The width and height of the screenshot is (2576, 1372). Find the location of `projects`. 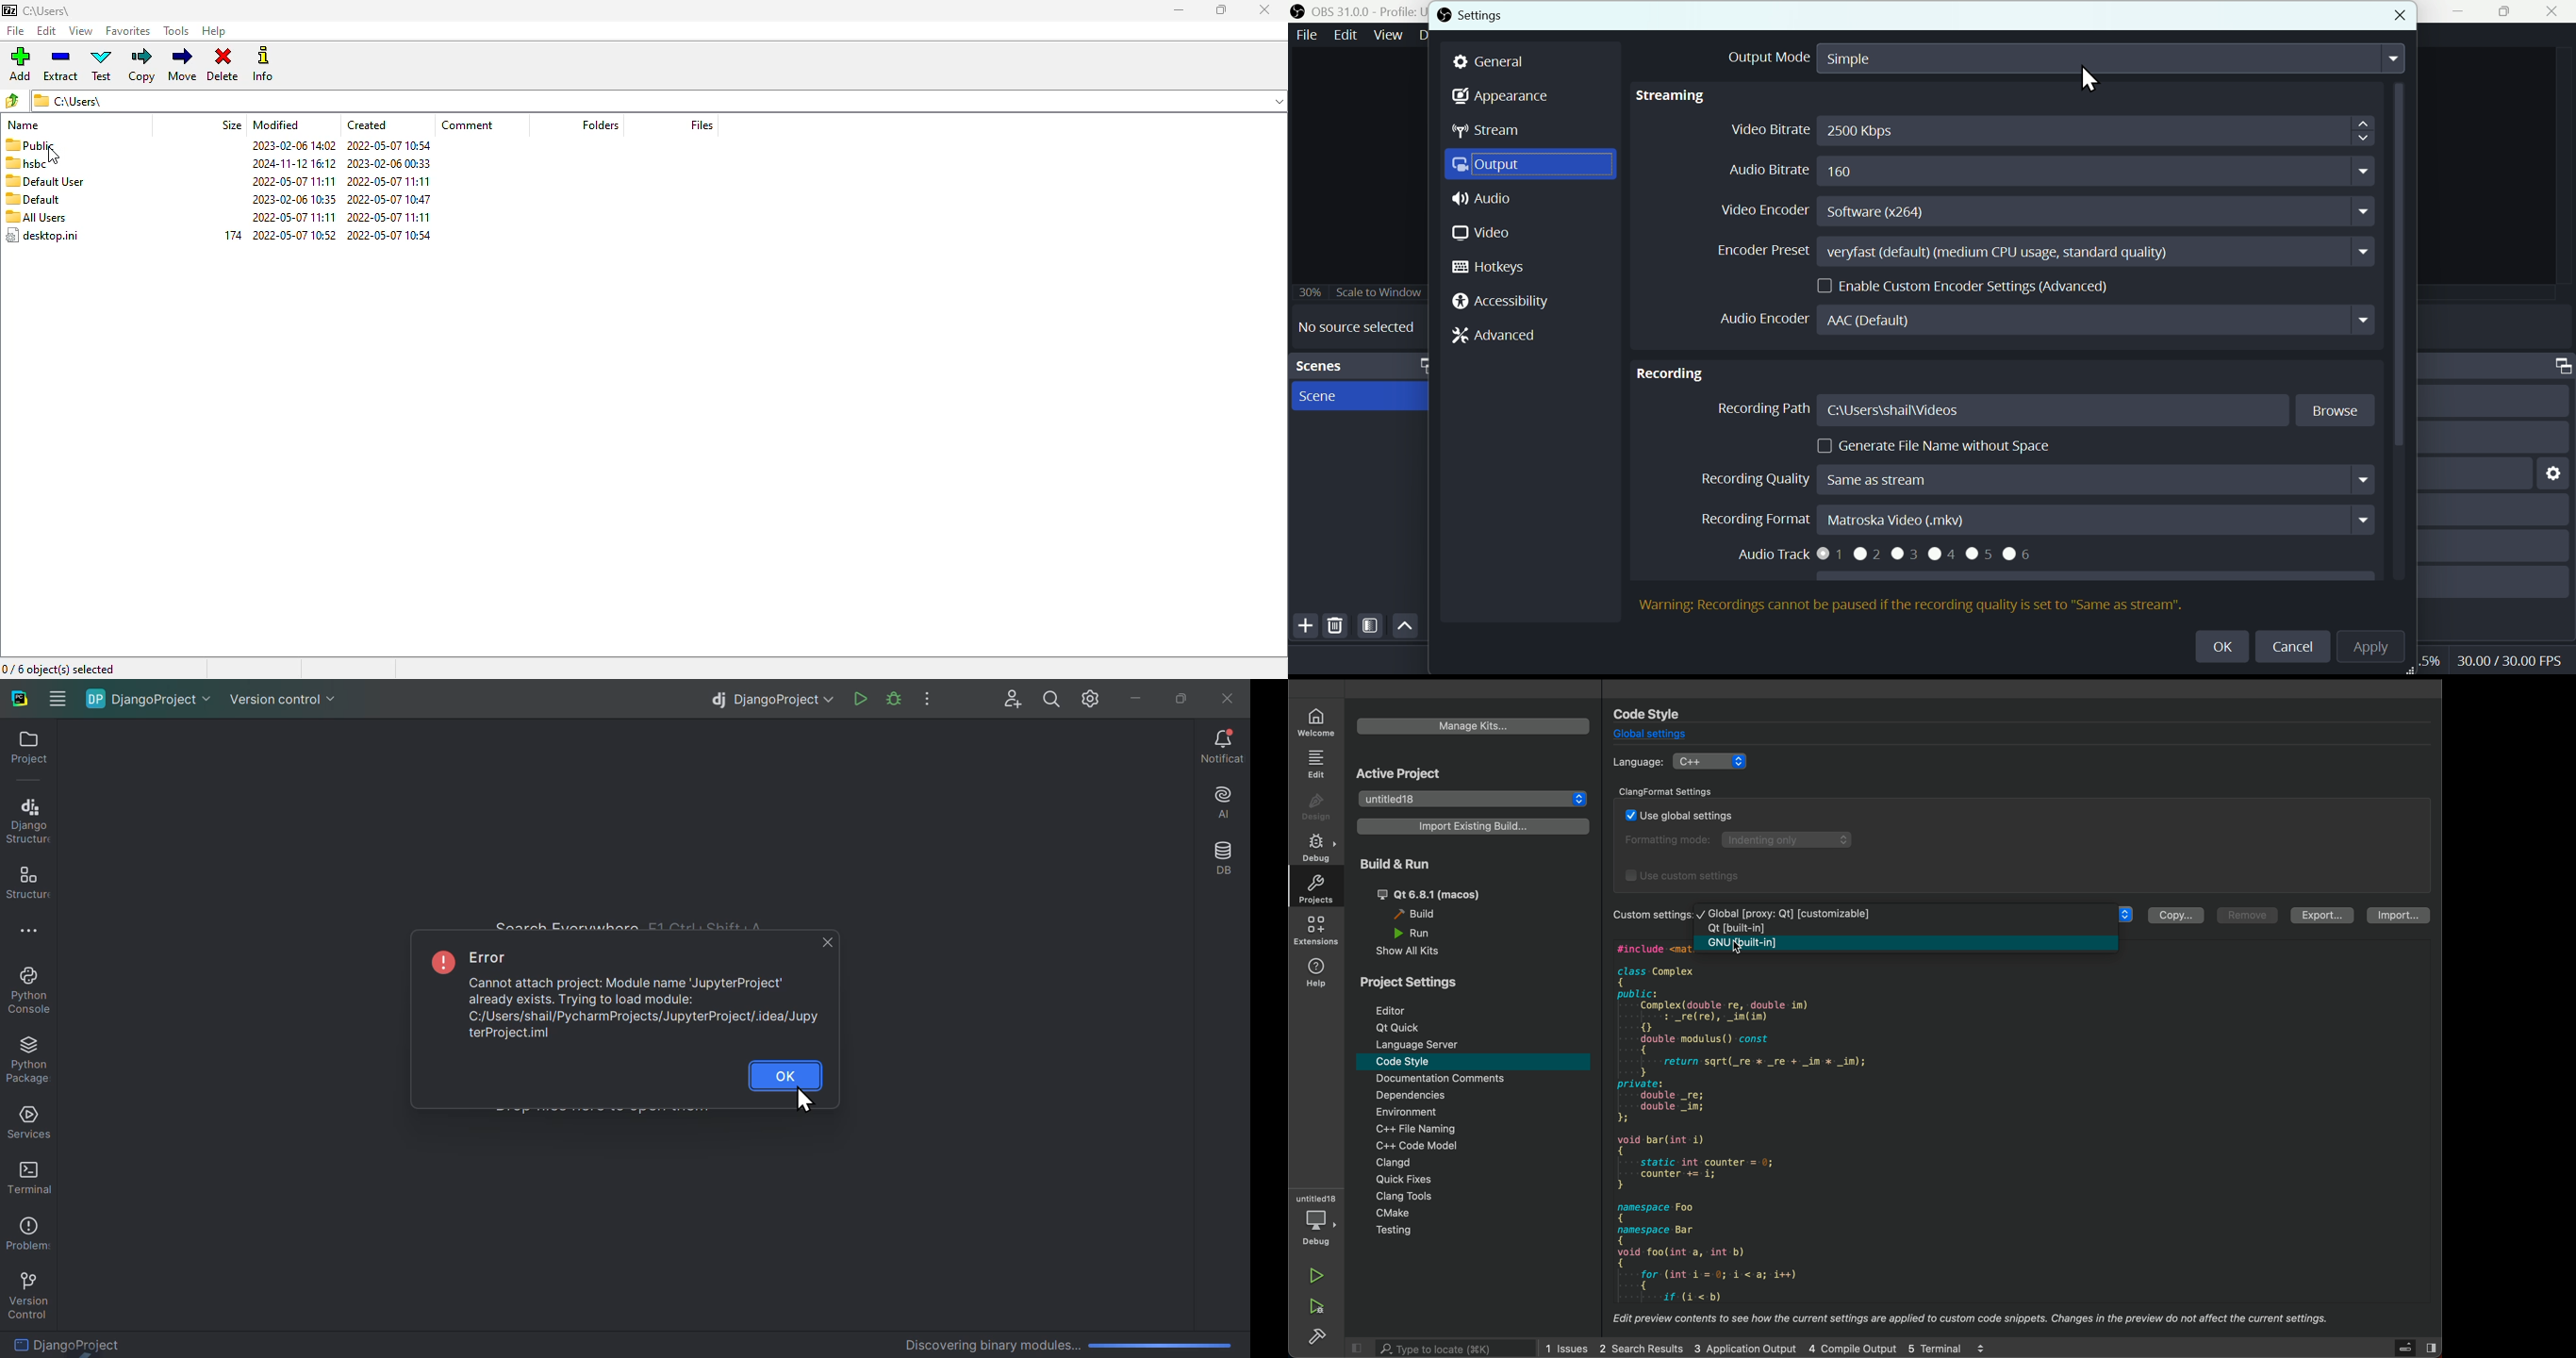

projects is located at coordinates (1316, 890).